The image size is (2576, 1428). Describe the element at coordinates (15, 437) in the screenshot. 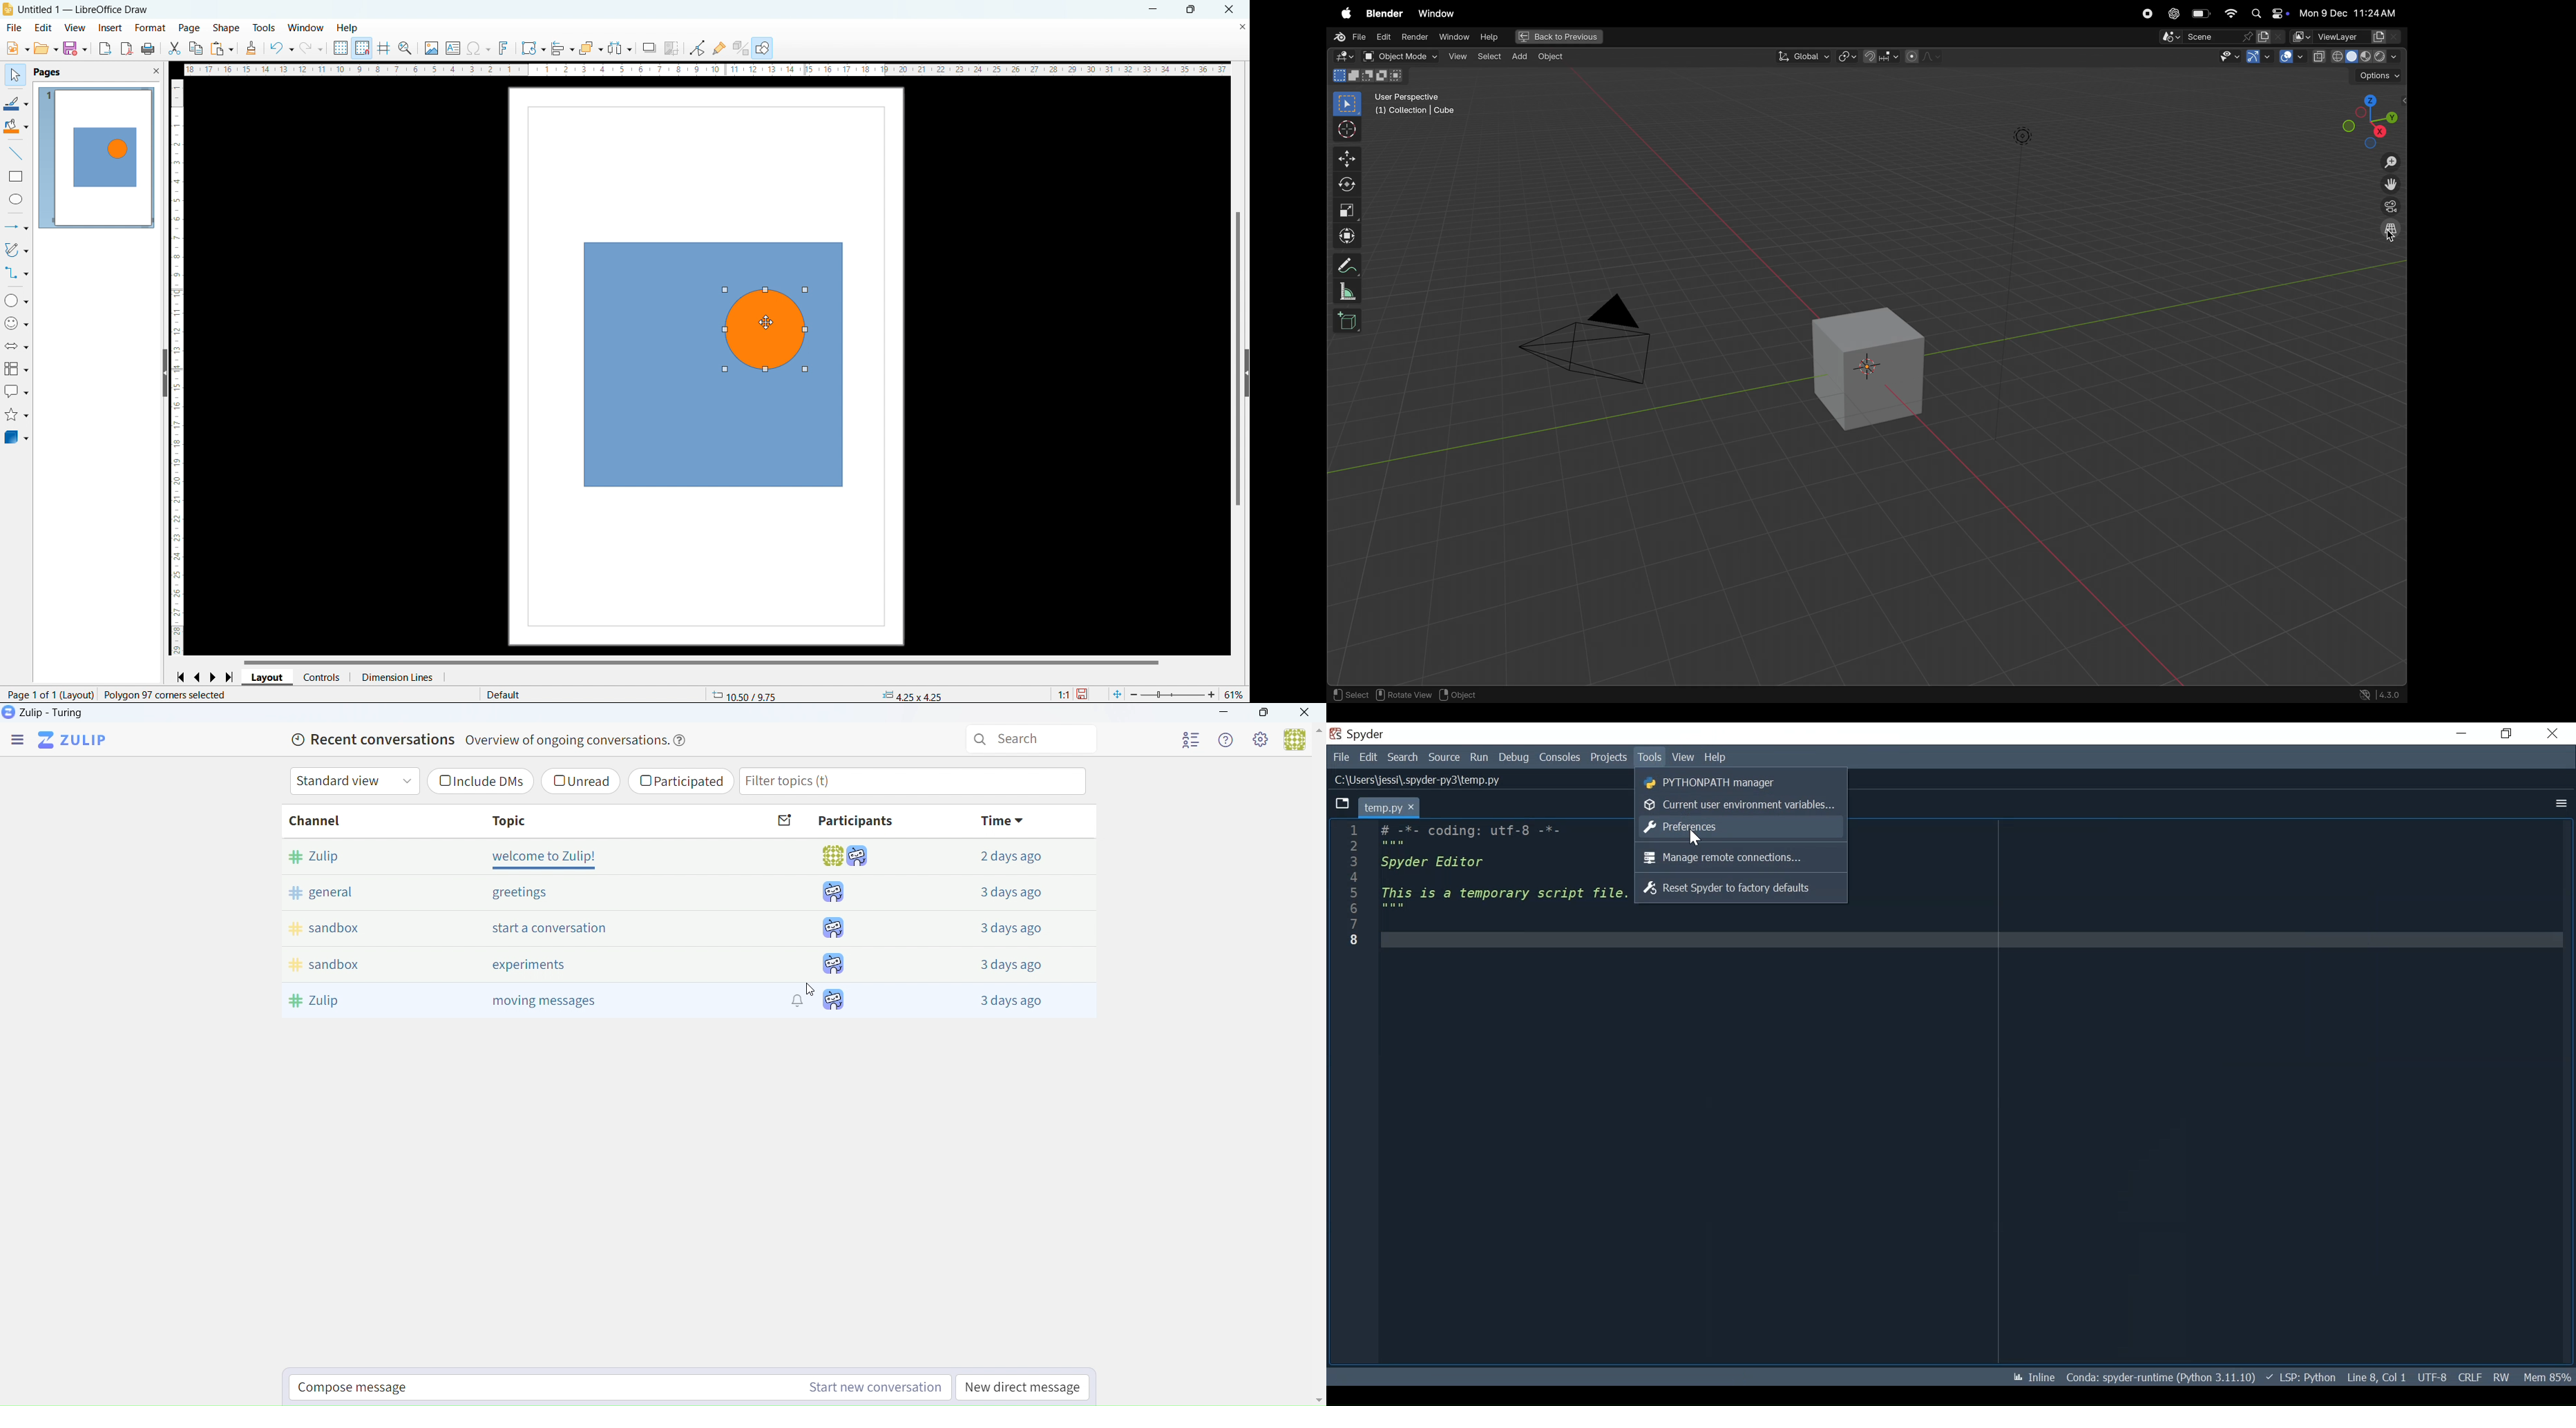

I see `3D objects` at that location.